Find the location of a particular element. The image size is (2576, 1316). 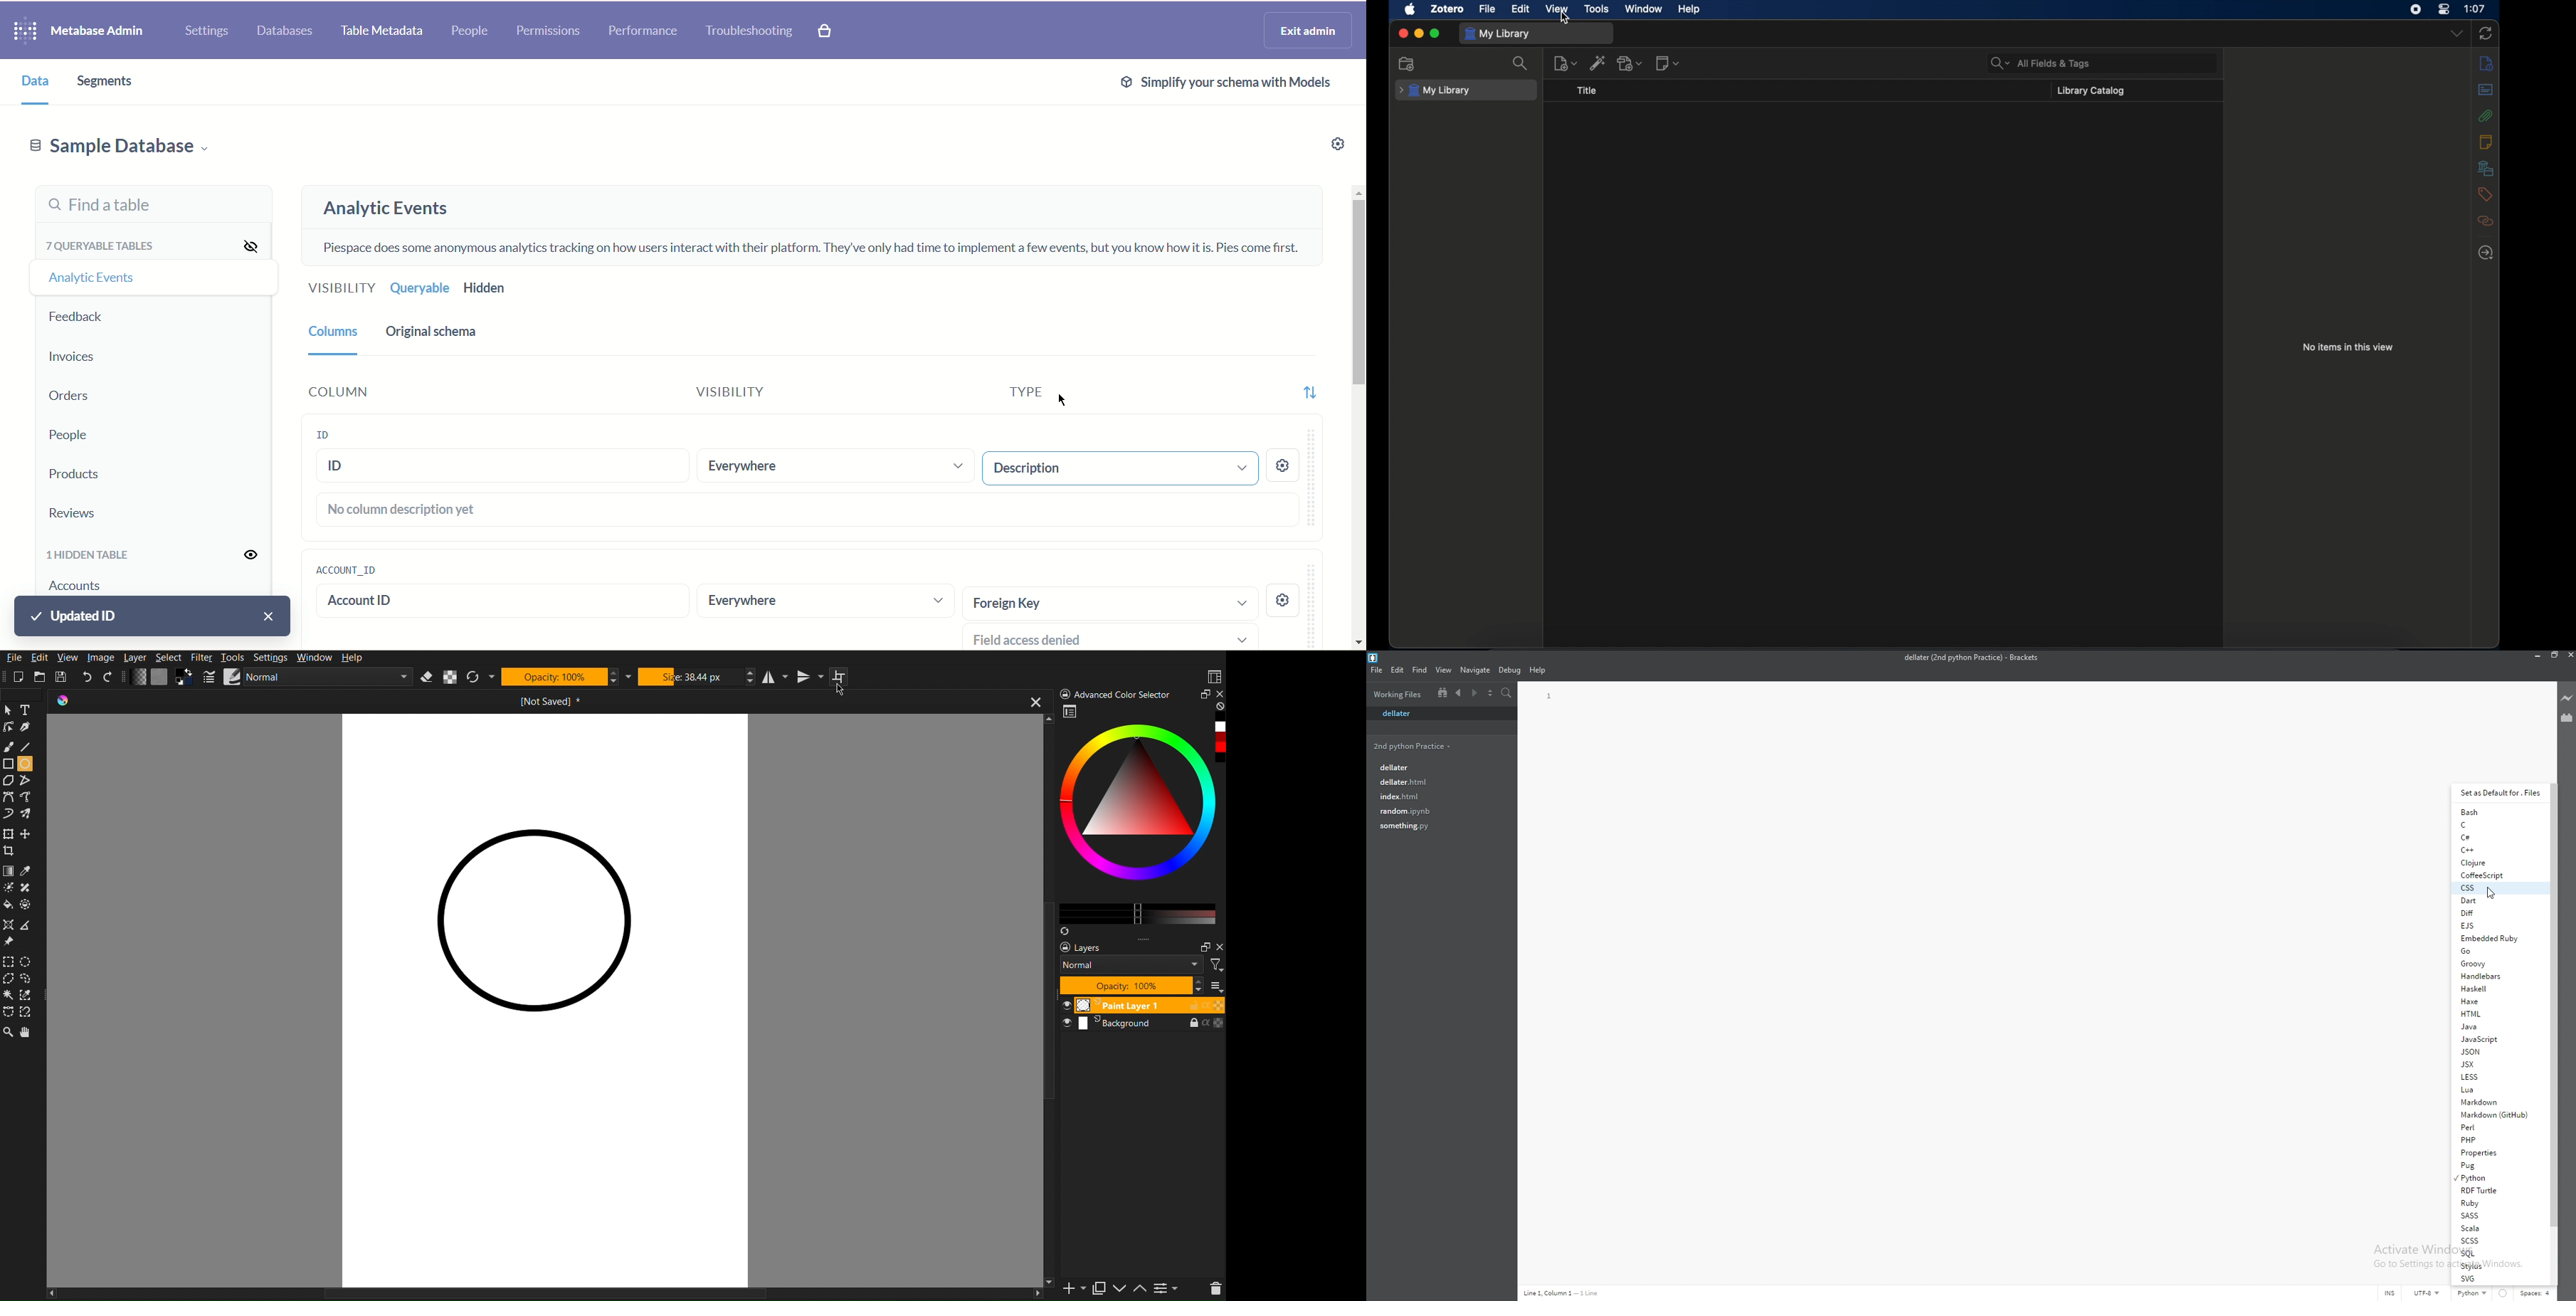

new collection is located at coordinates (1406, 64).